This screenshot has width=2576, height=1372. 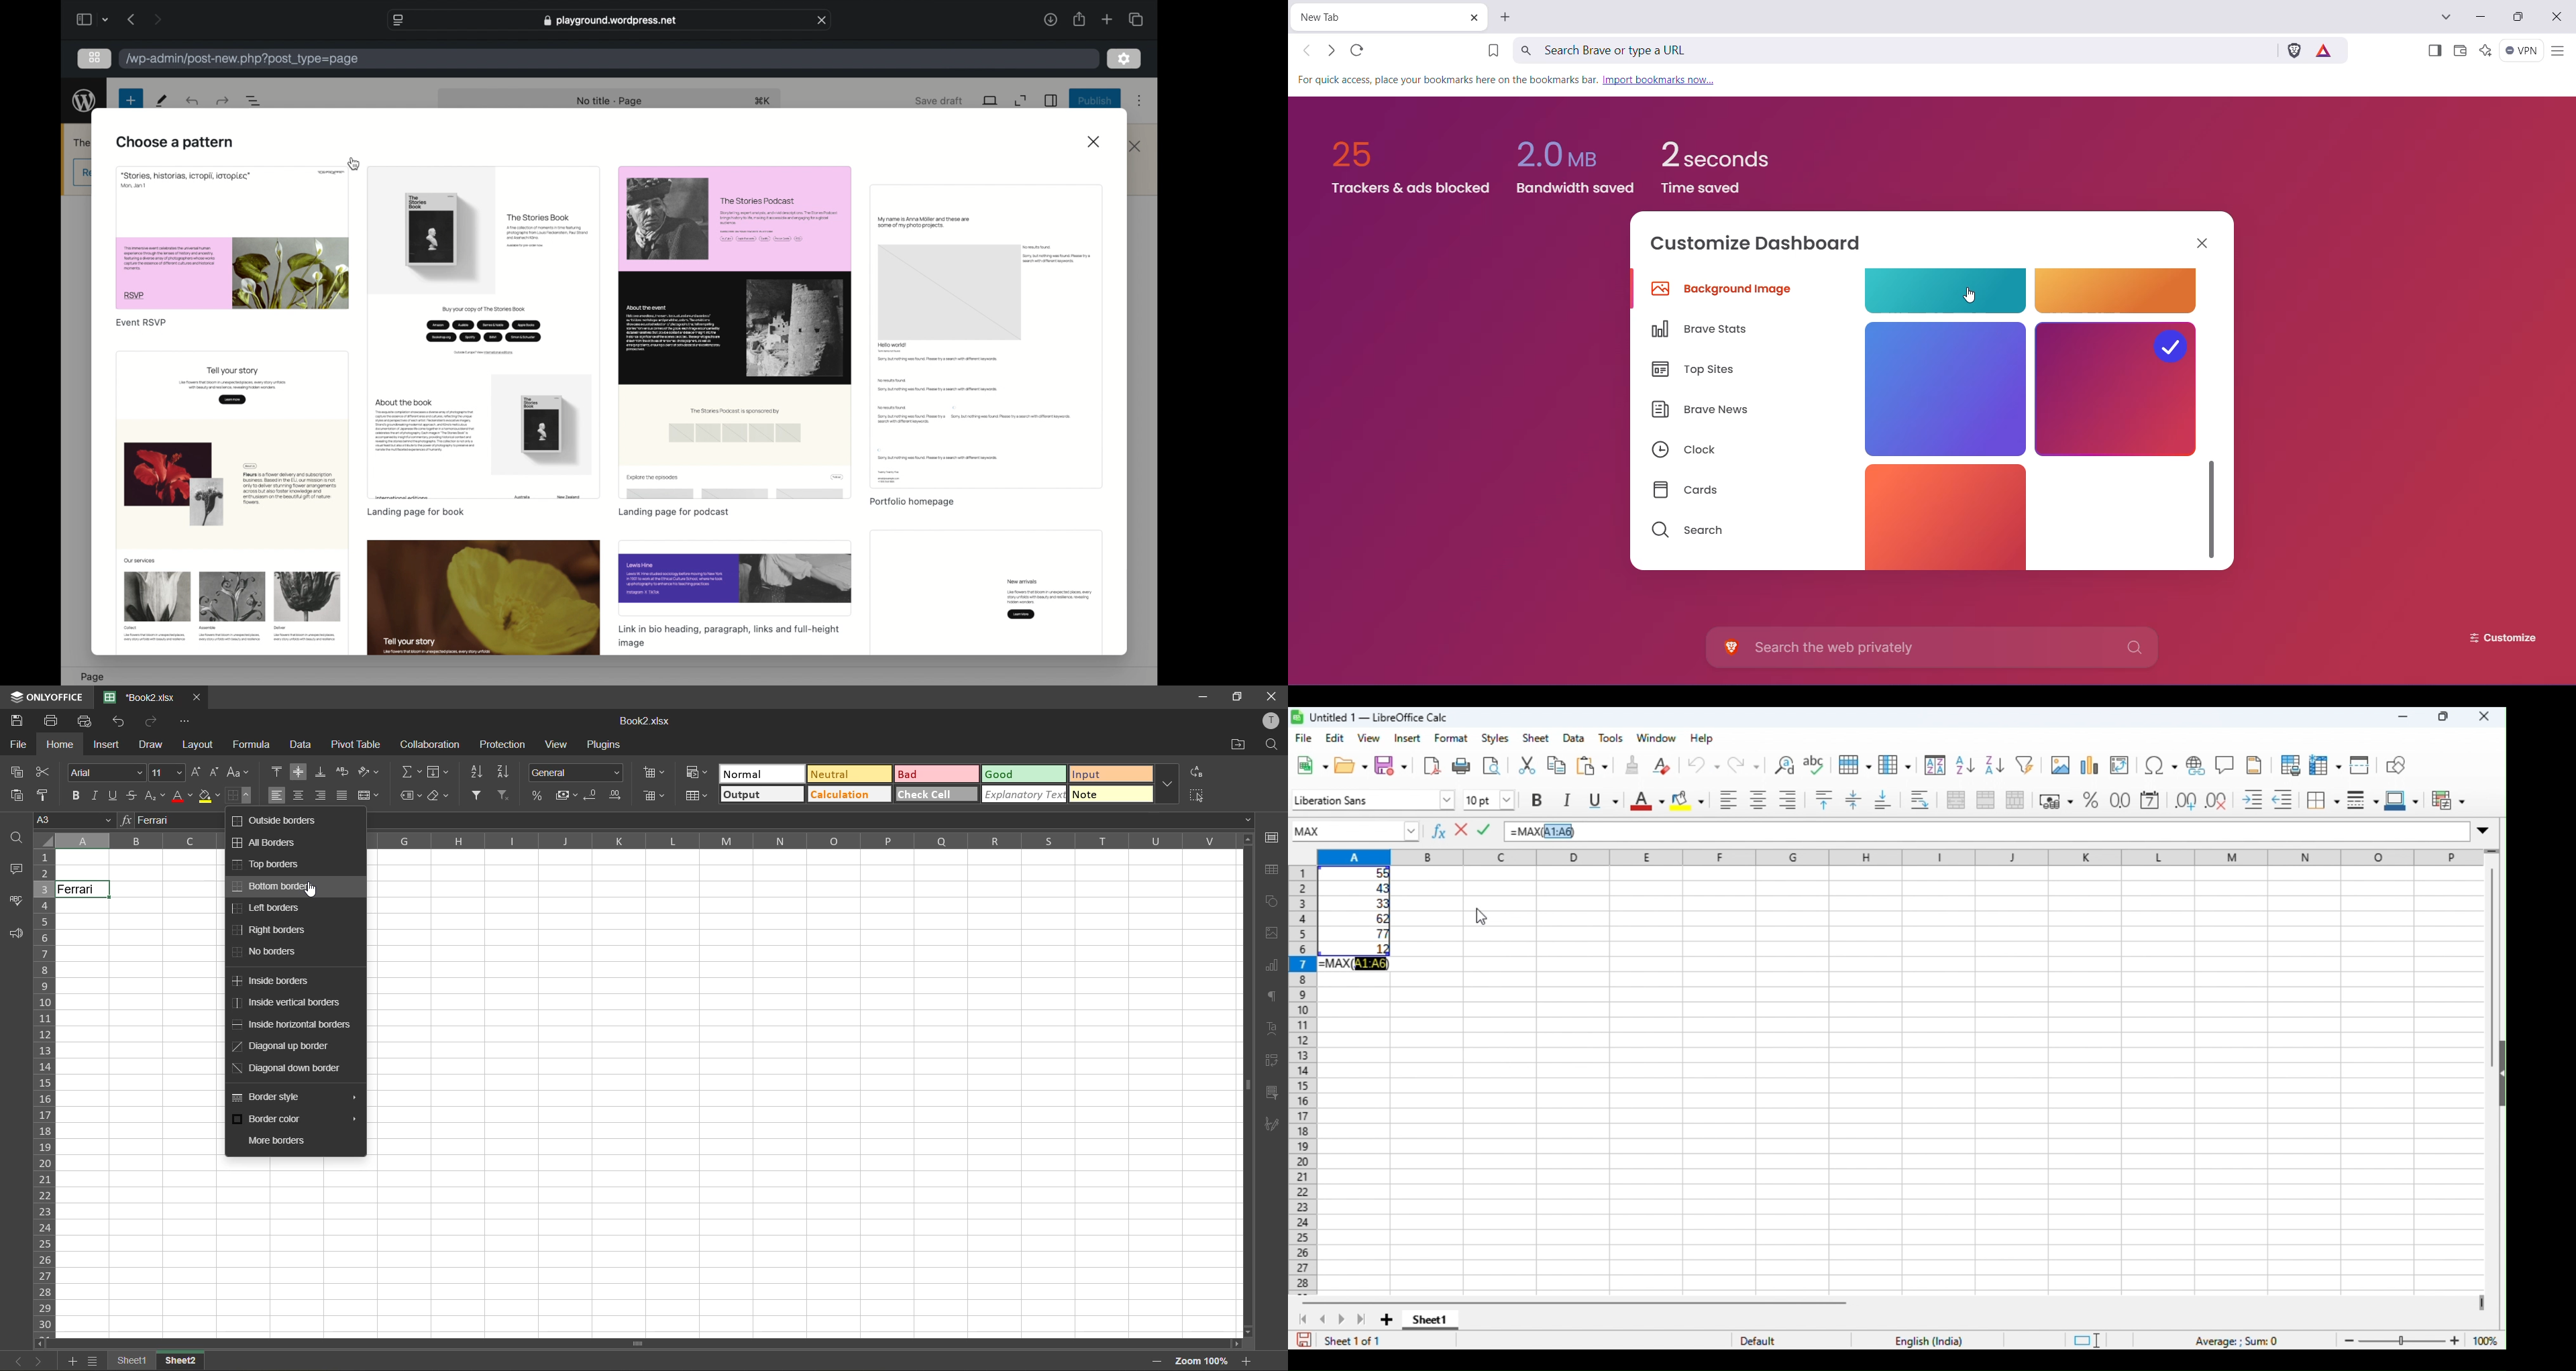 I want to click on Cursor, so click(x=313, y=889).